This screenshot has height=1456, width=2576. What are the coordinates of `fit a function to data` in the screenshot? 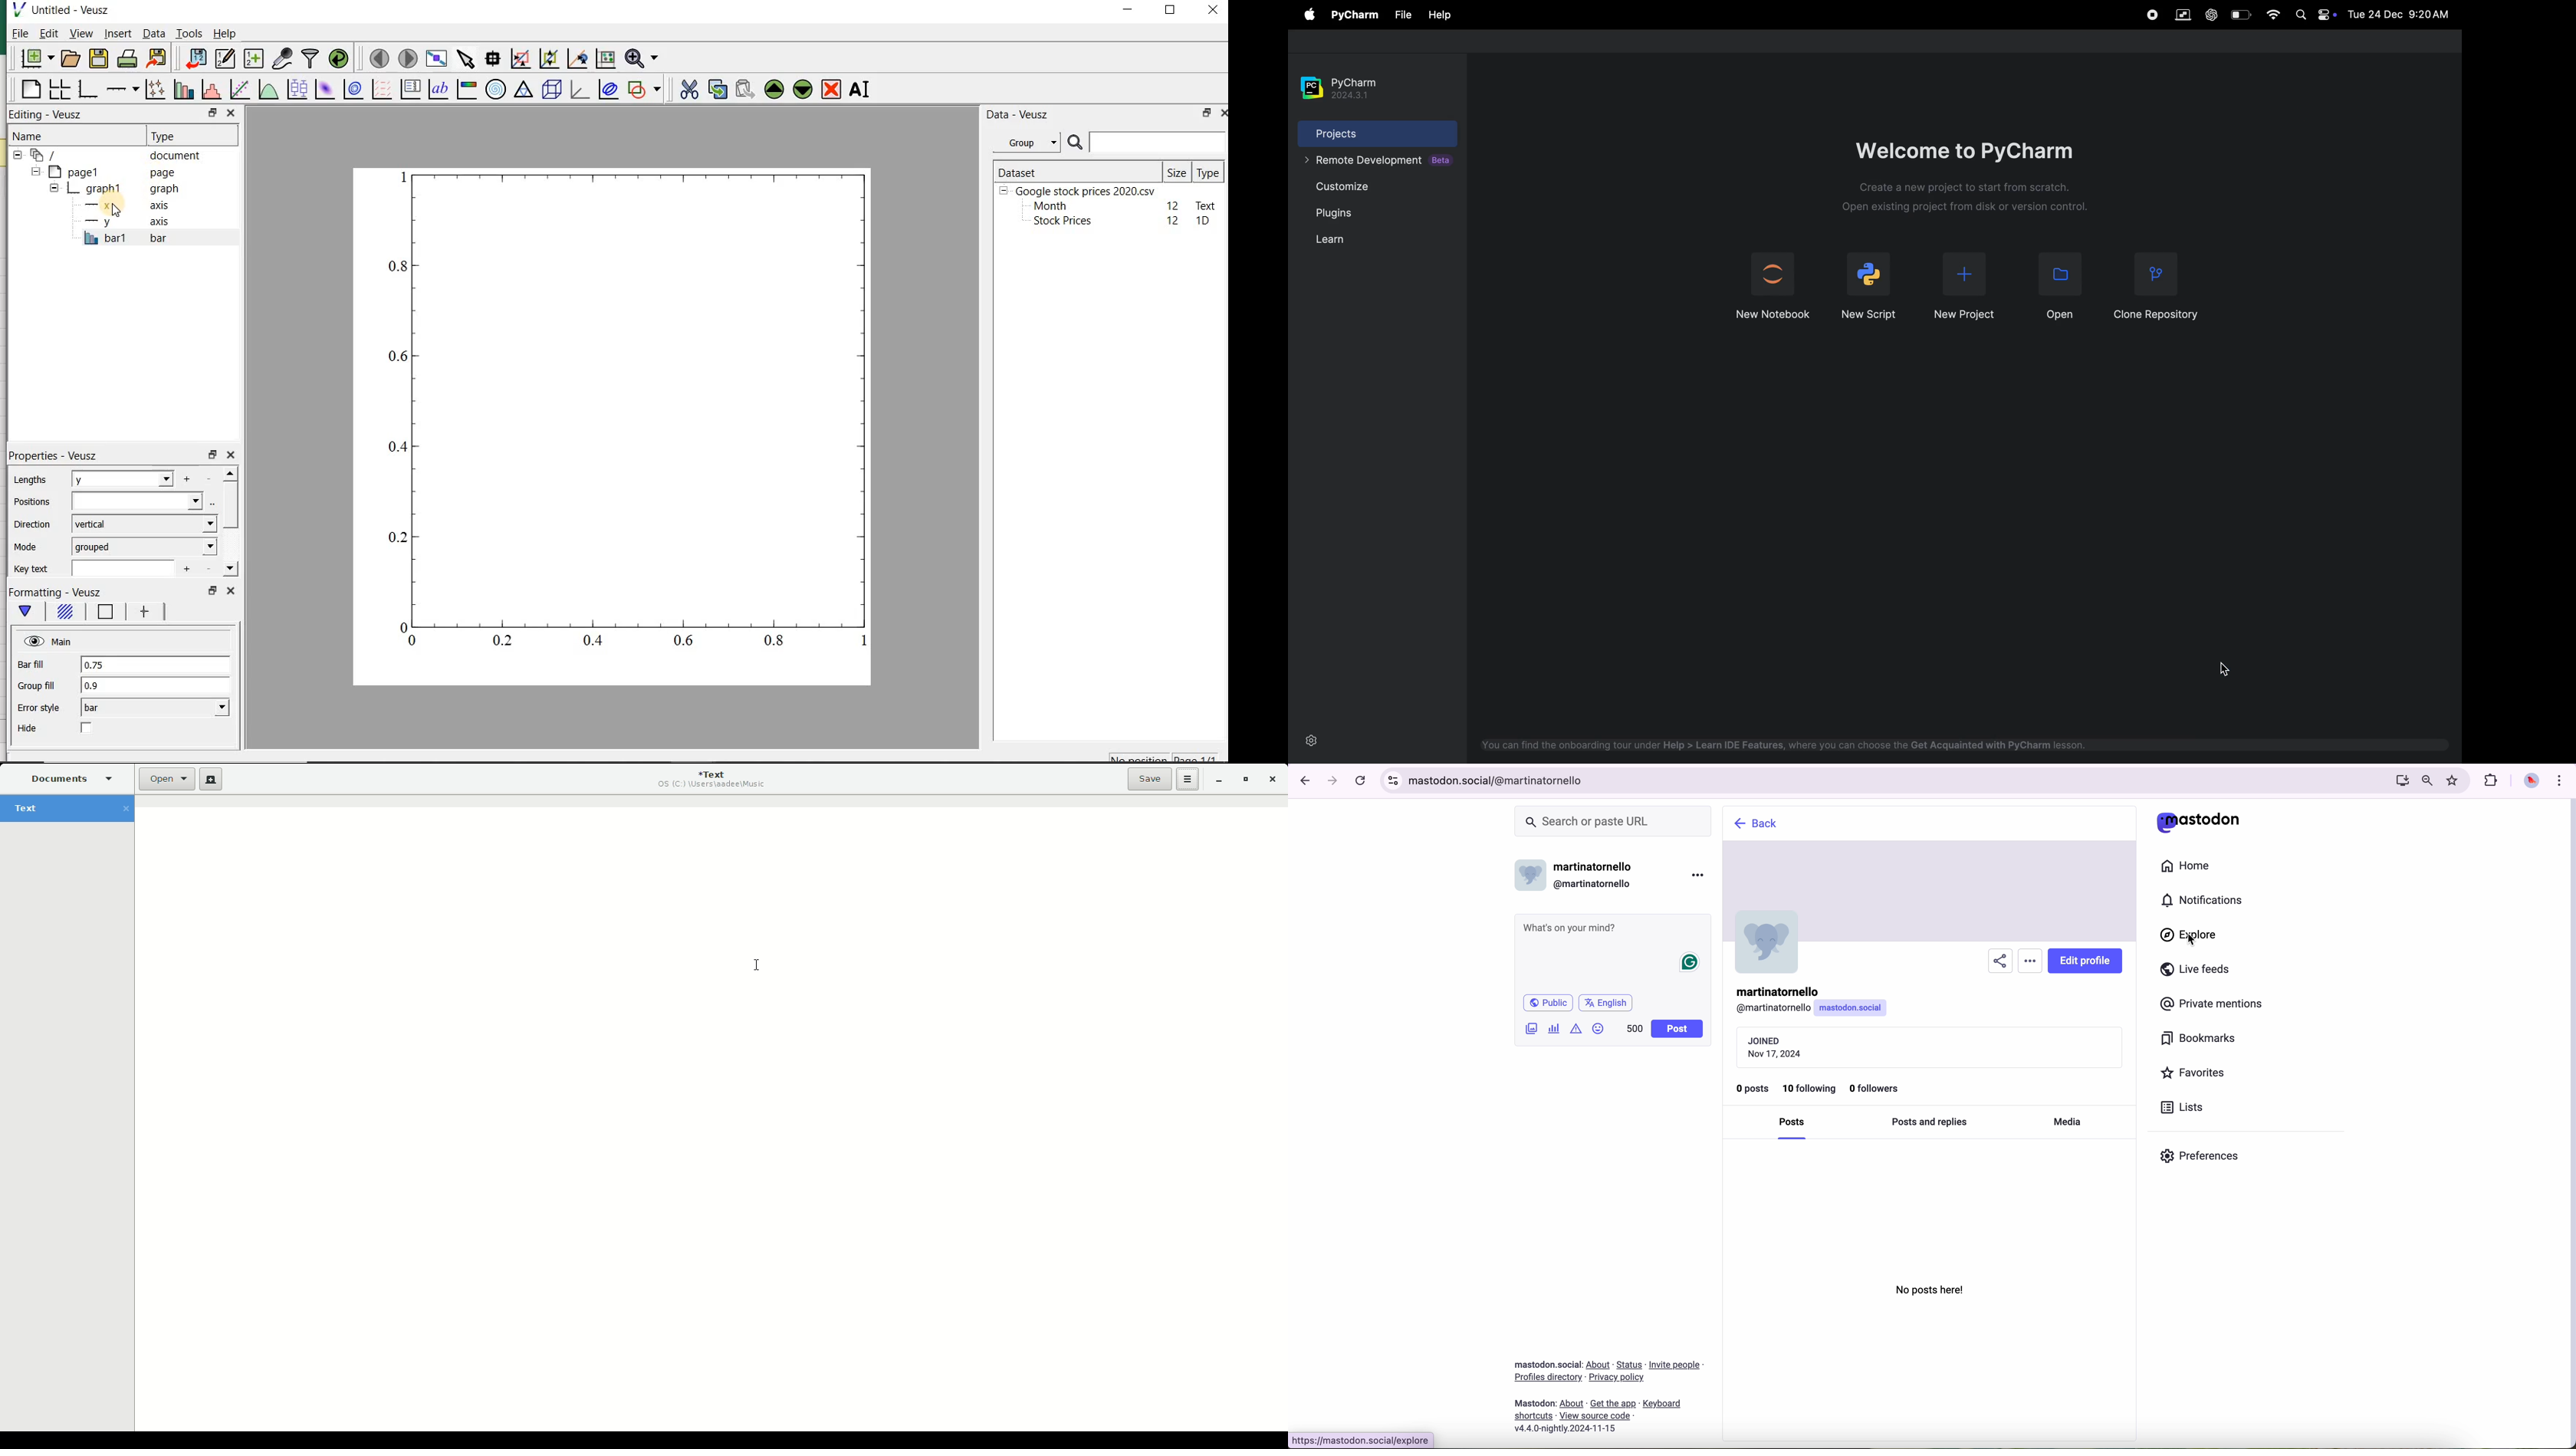 It's located at (238, 90).